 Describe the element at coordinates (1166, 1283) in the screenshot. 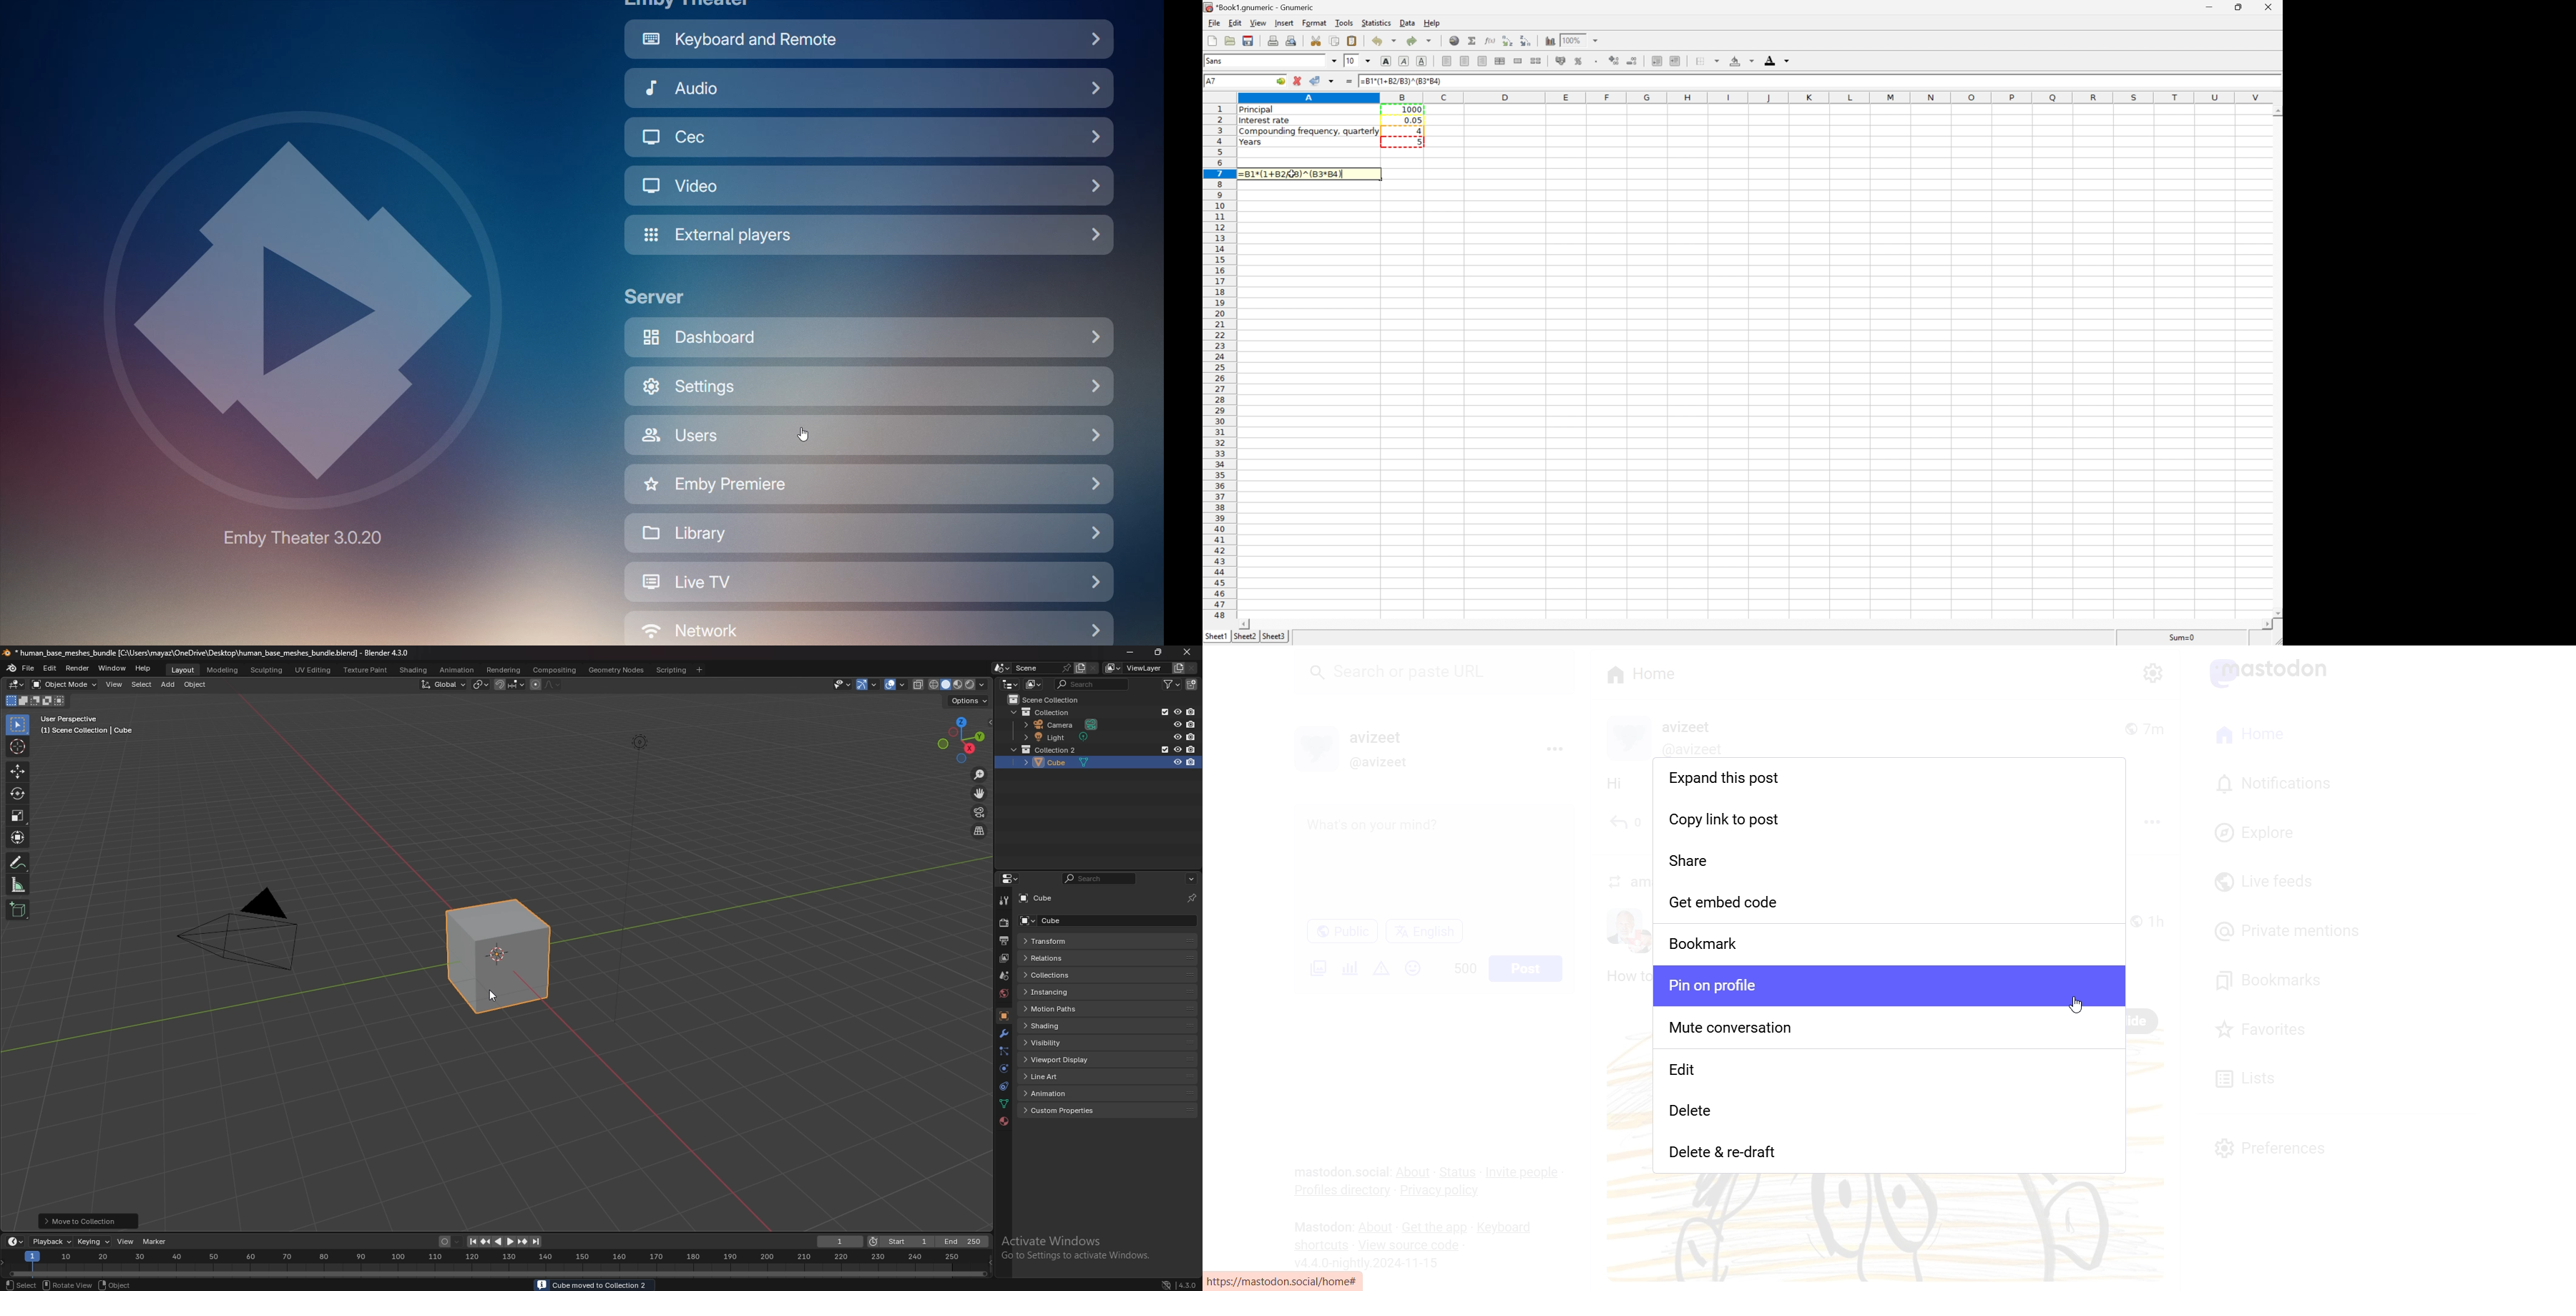

I see `network` at that location.